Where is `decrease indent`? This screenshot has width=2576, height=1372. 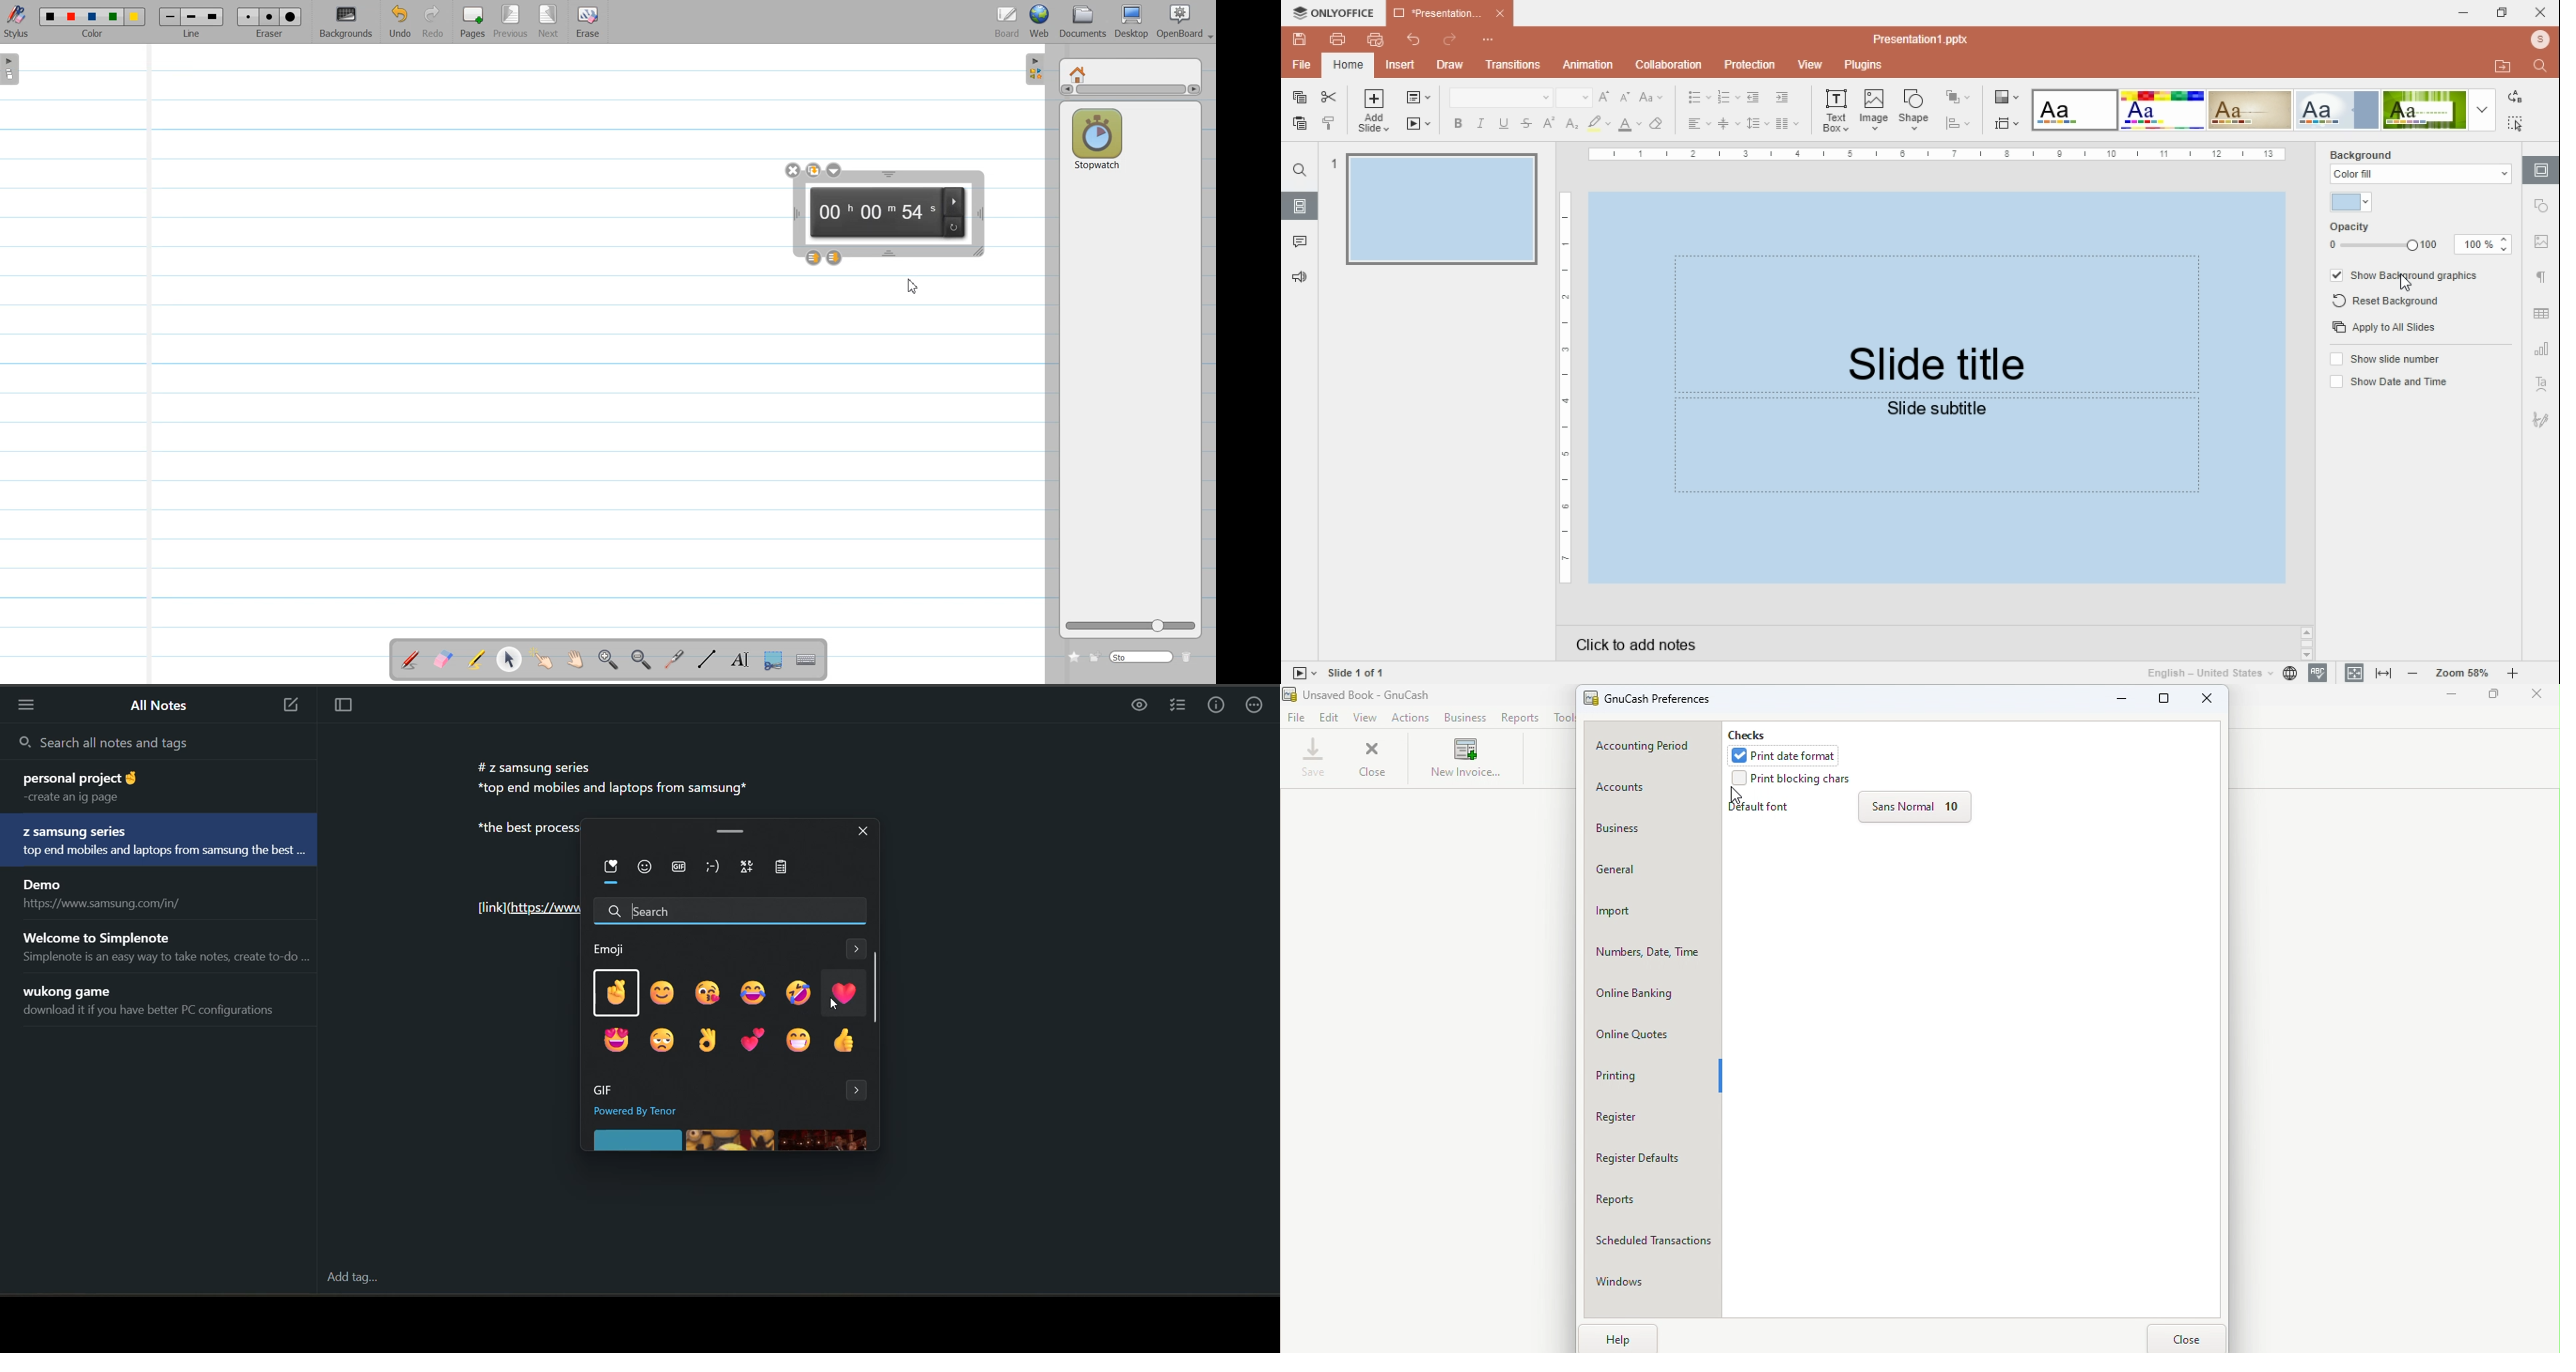
decrease indent is located at coordinates (1754, 97).